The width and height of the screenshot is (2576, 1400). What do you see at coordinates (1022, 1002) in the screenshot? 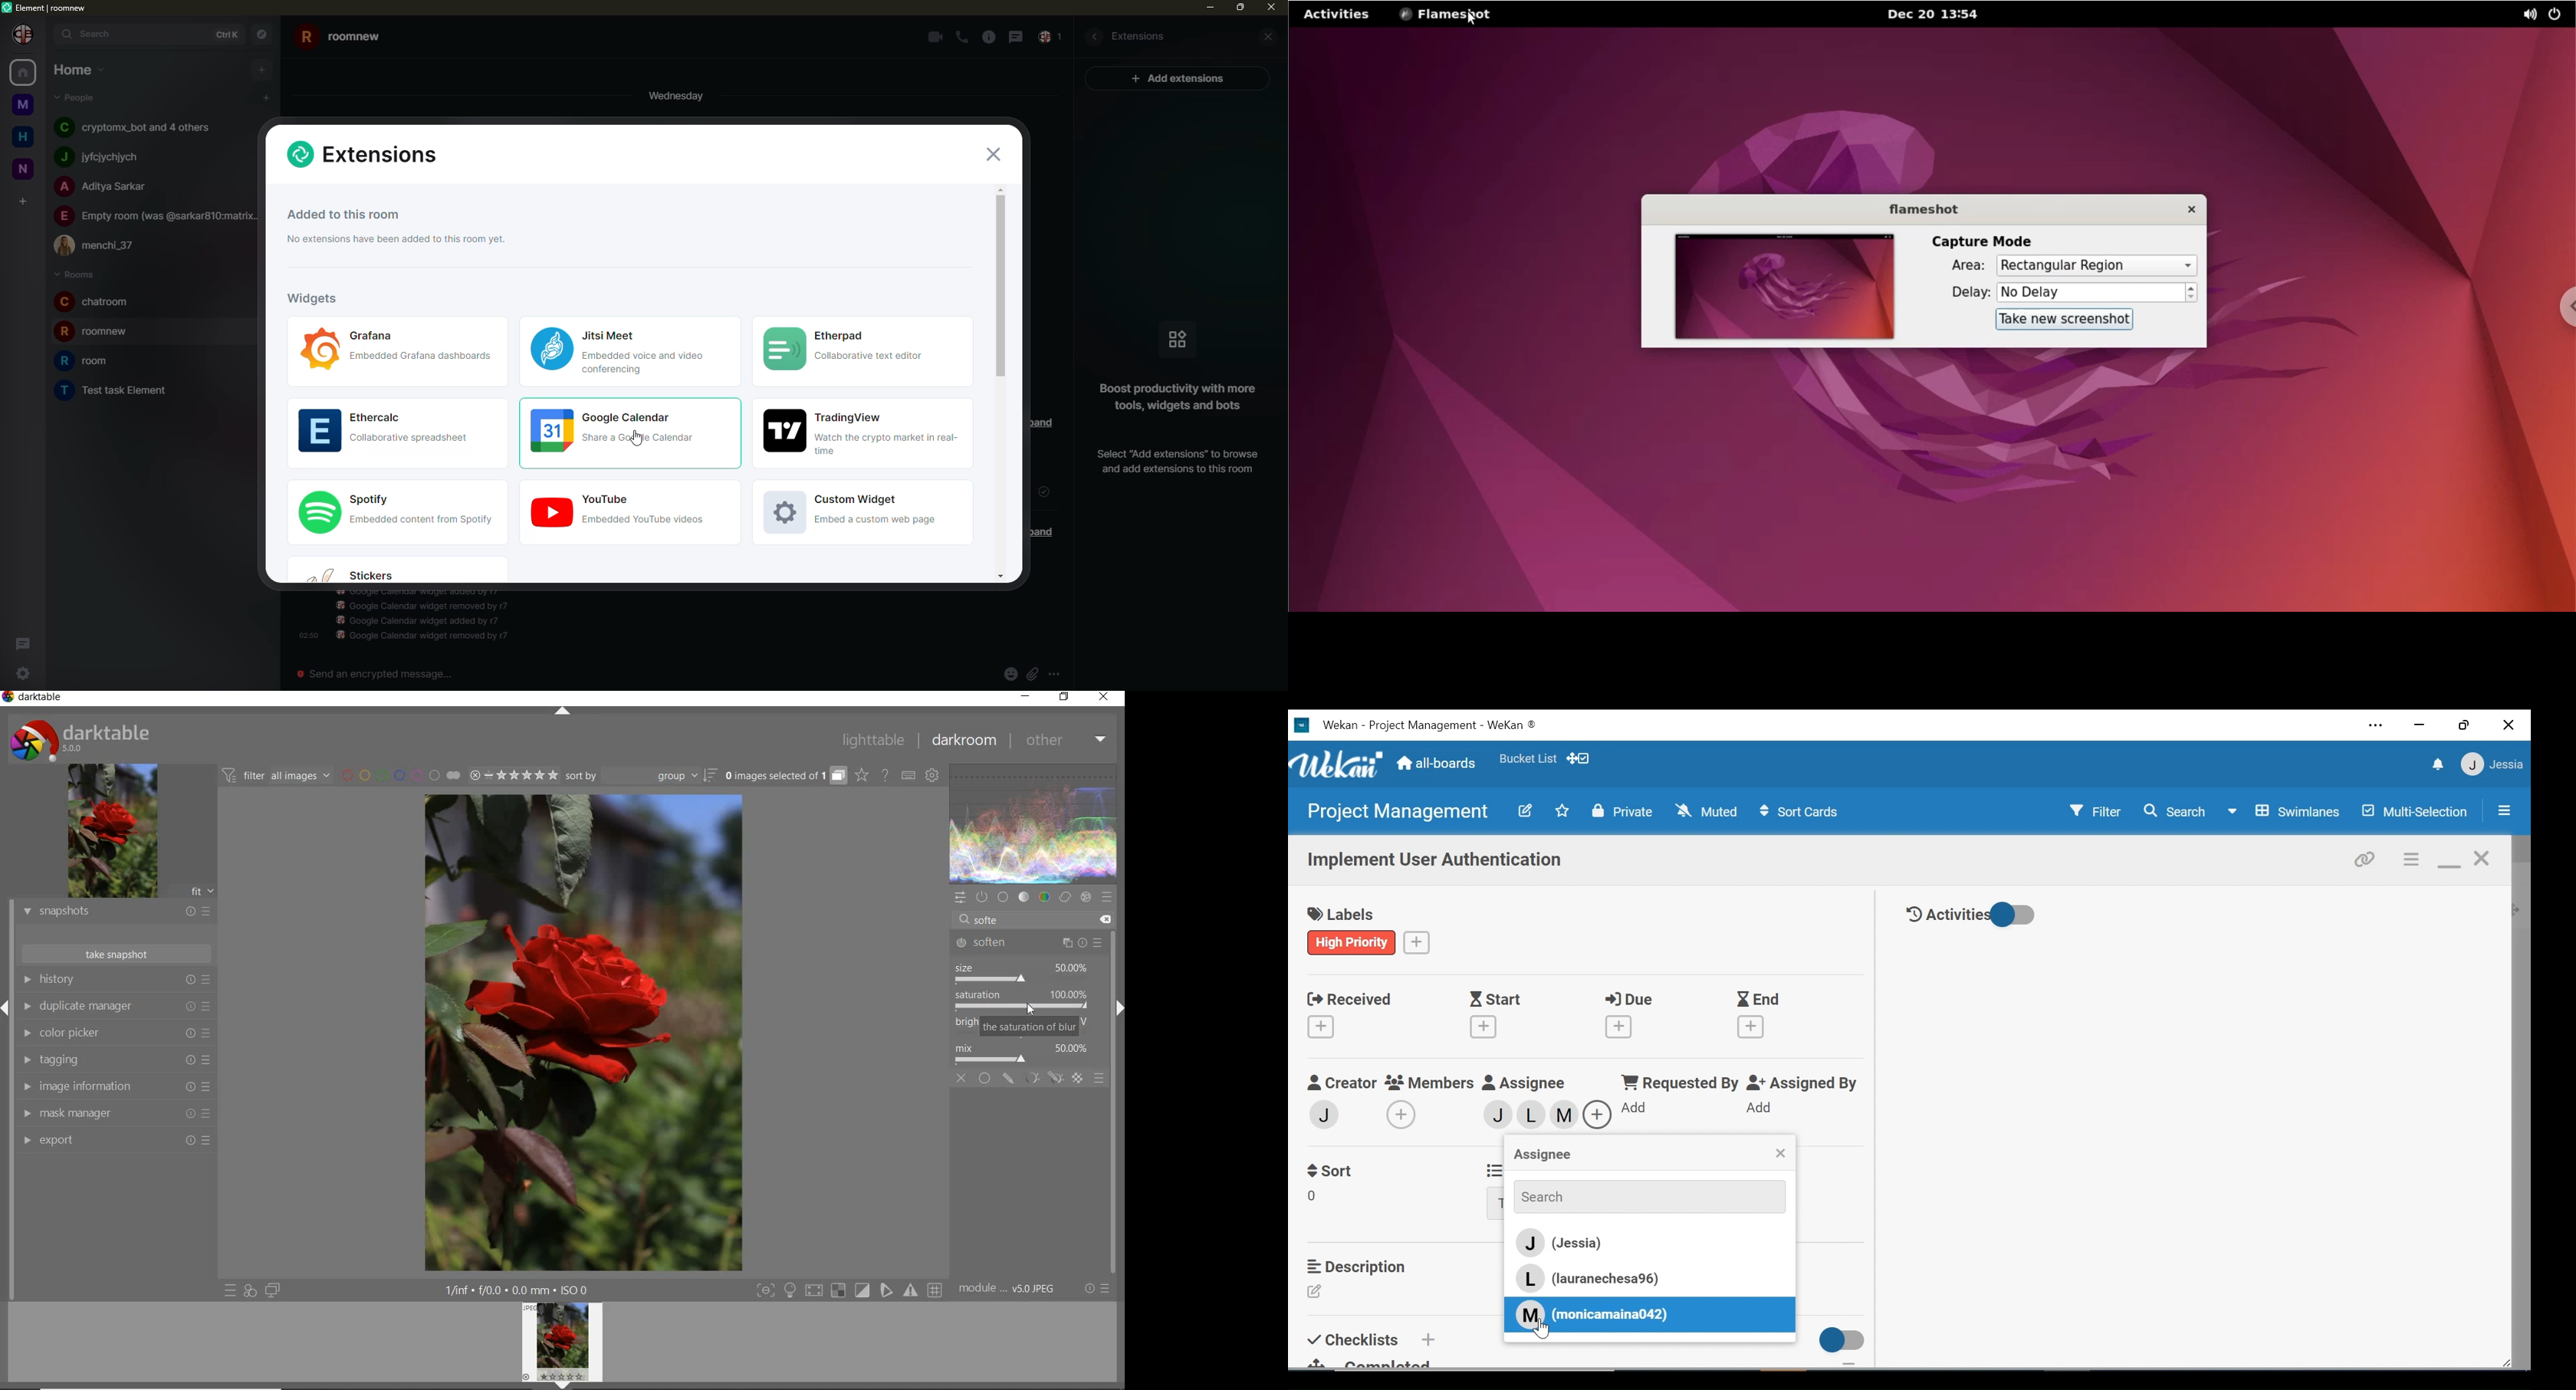
I see `saturation` at bounding box center [1022, 1002].